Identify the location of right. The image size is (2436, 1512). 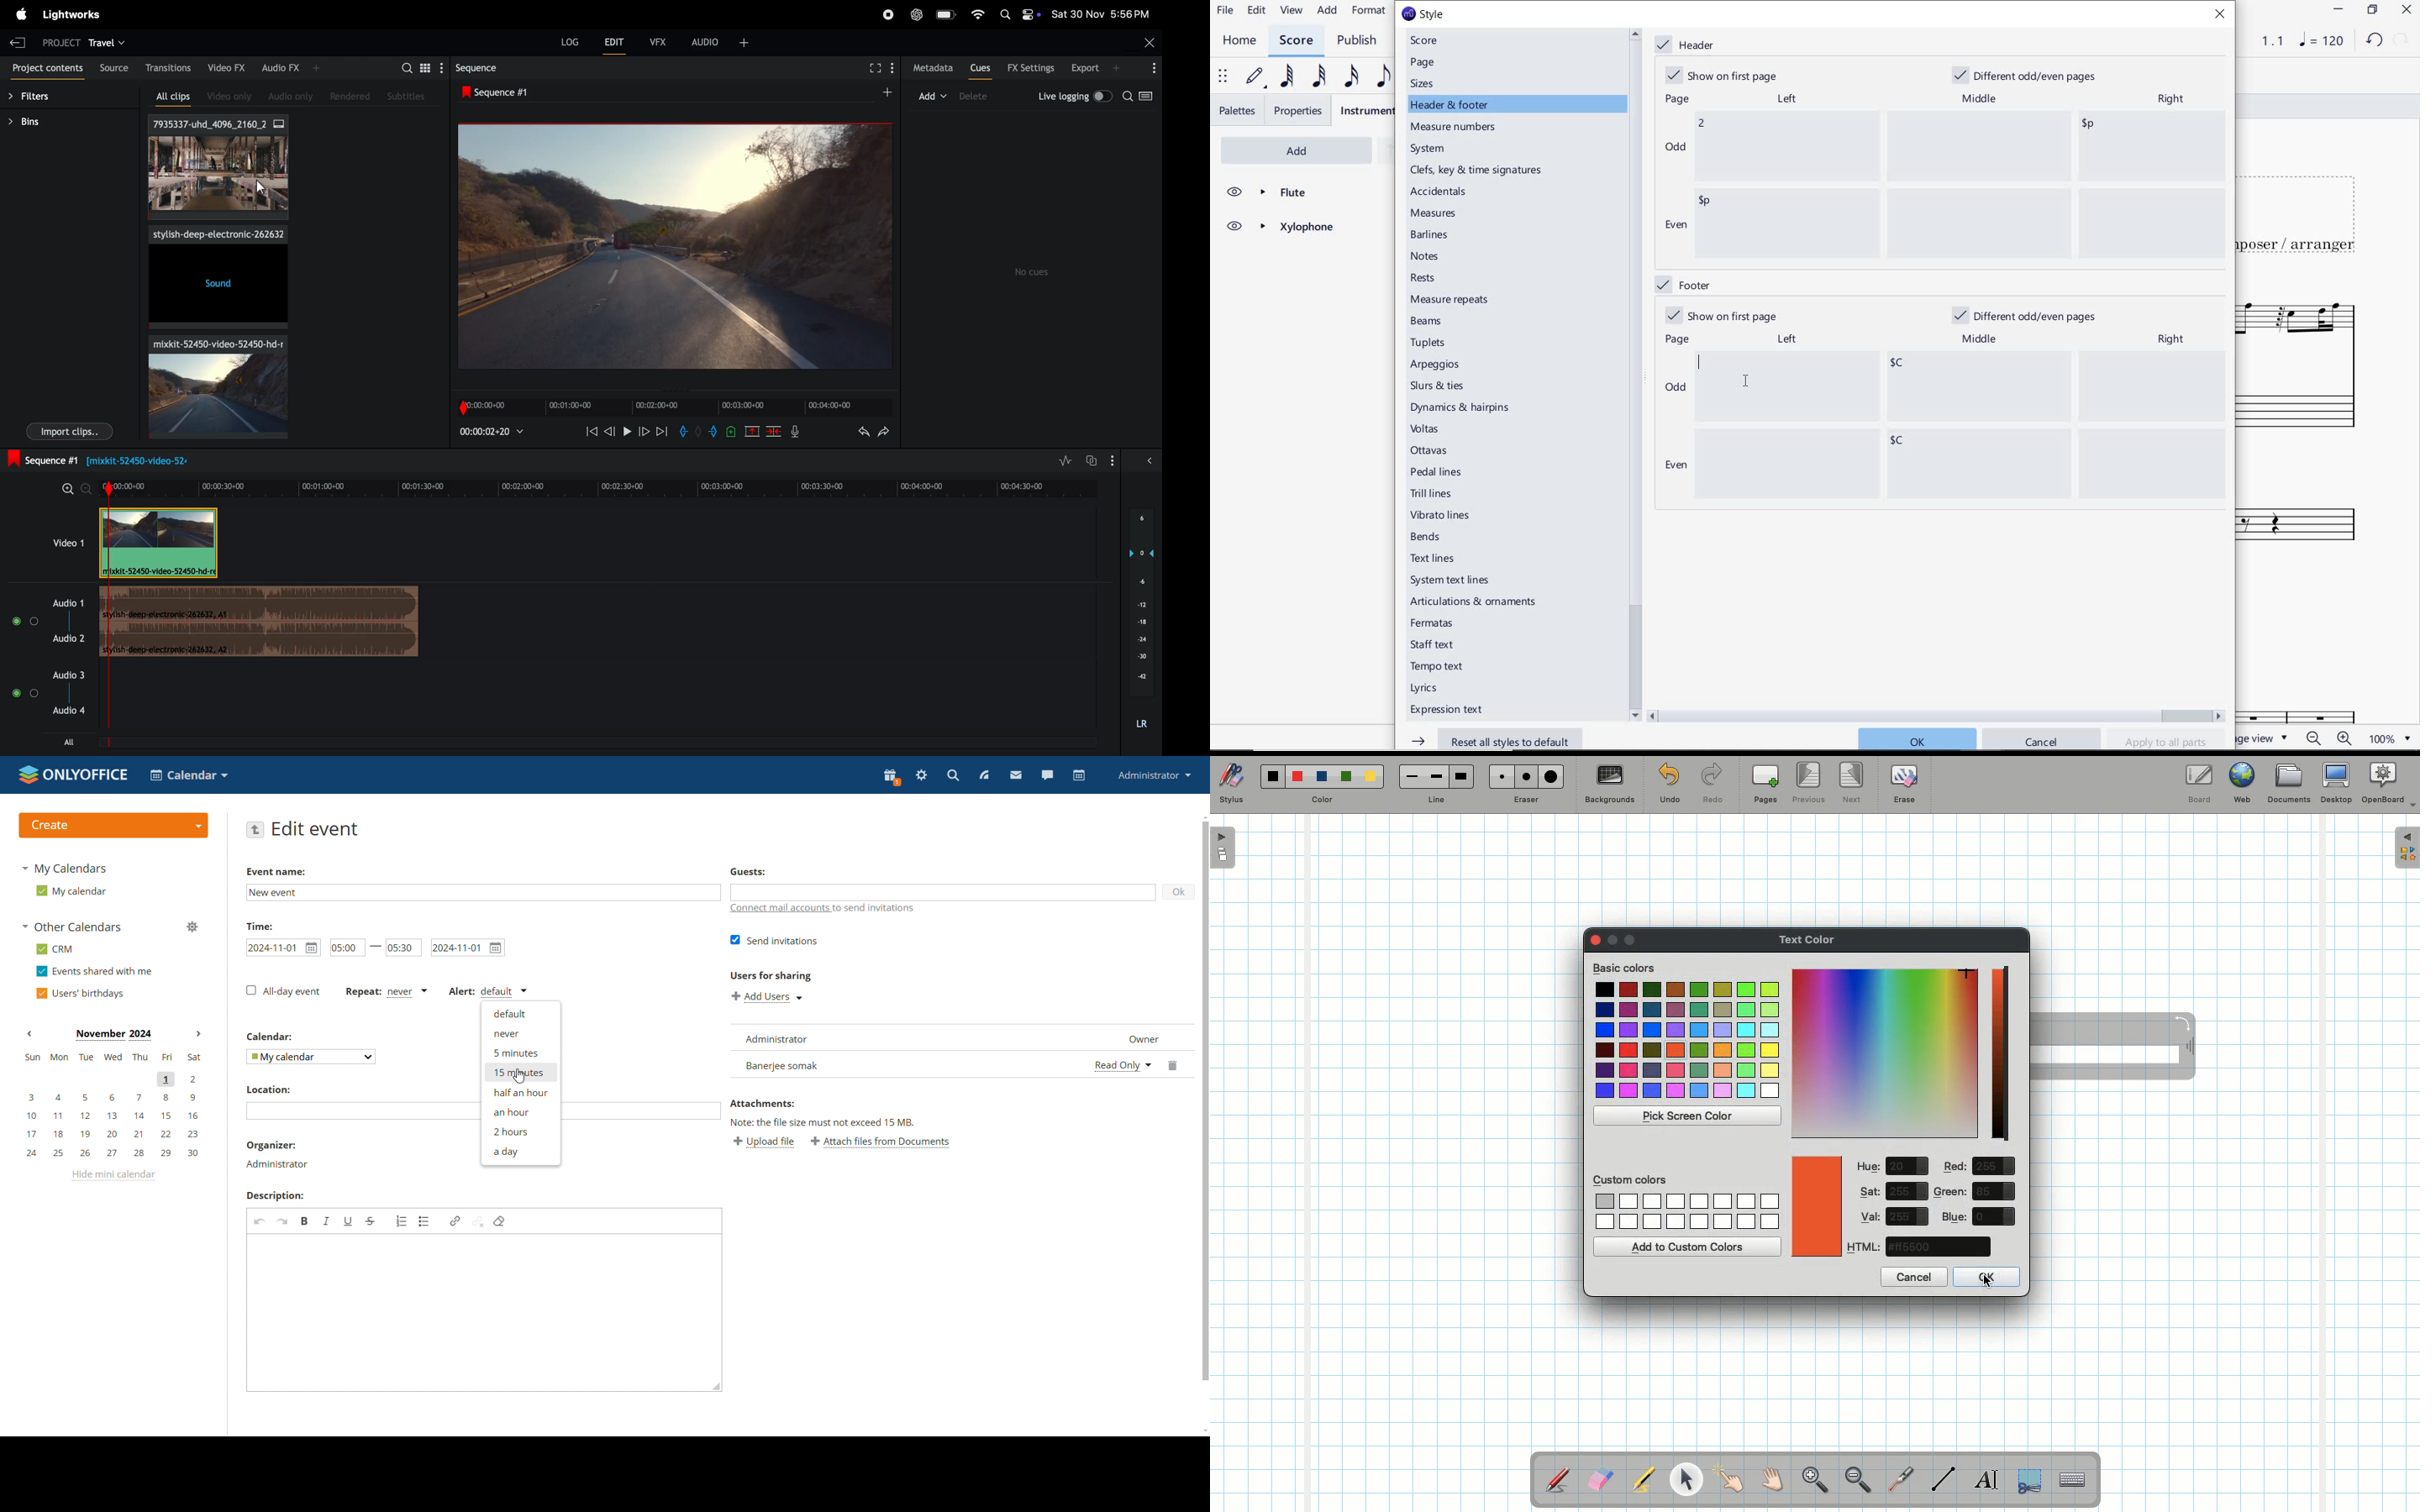
(2170, 100).